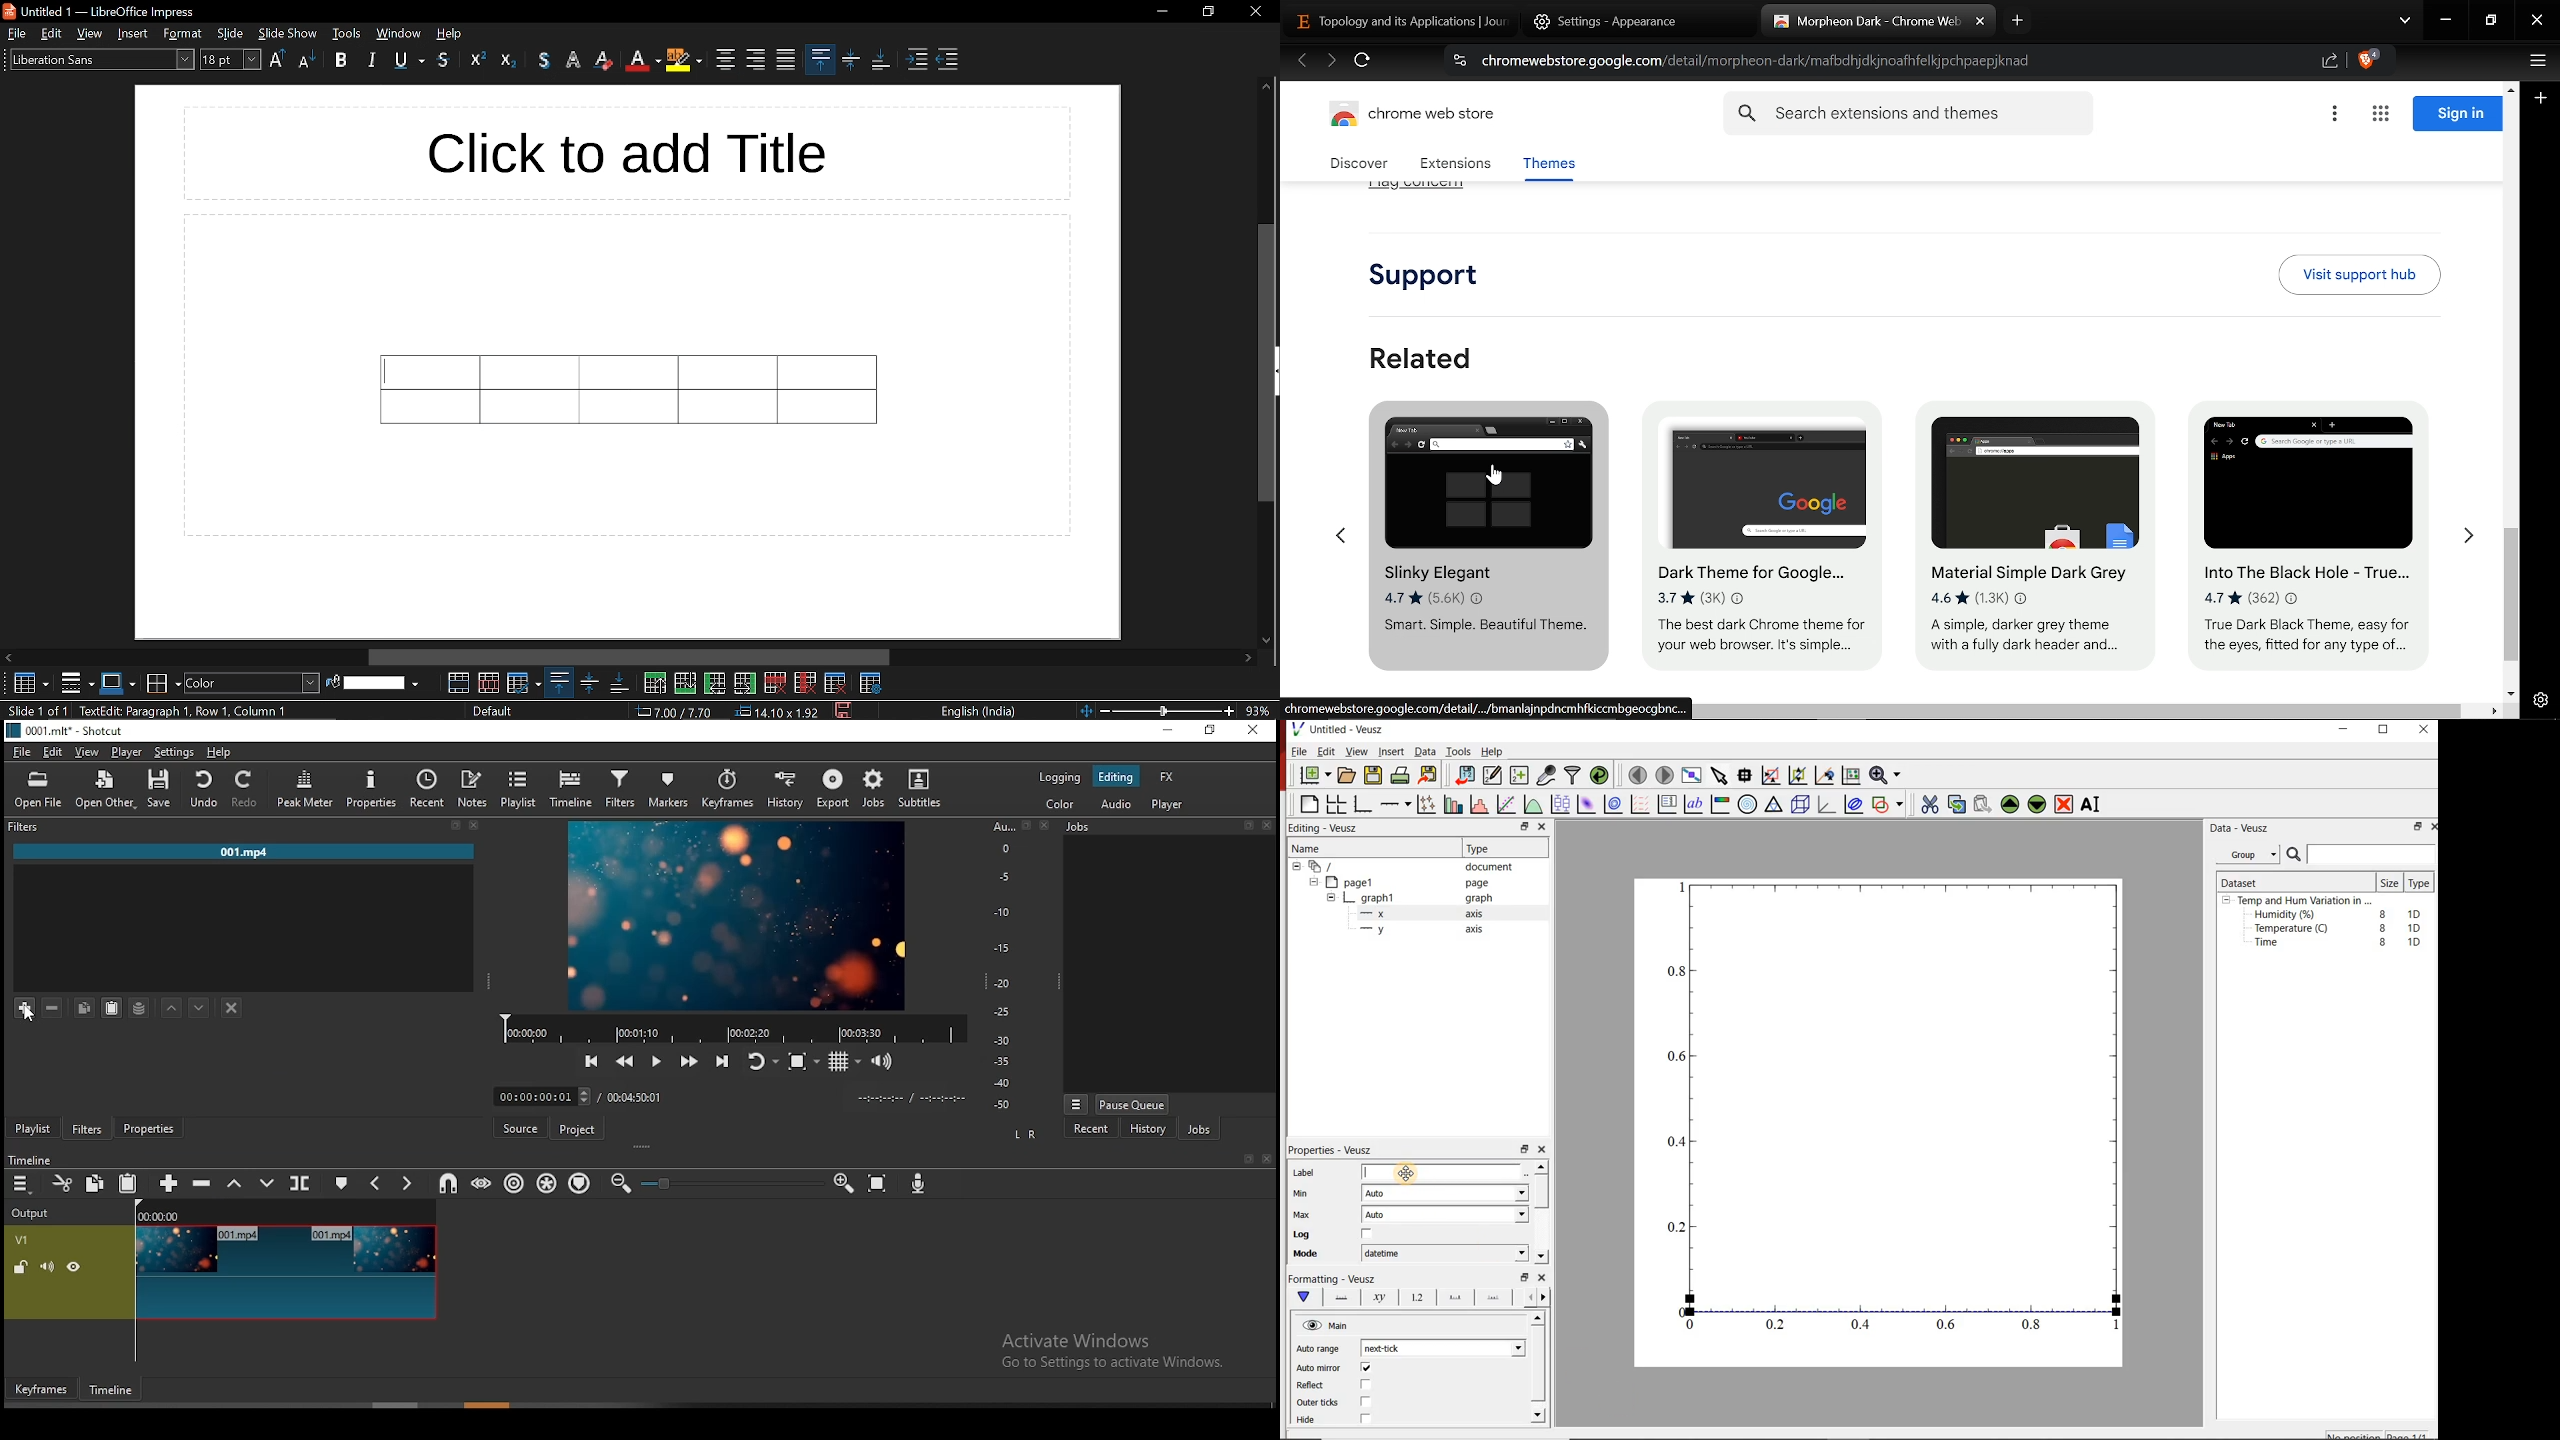 The height and width of the screenshot is (1456, 2576). Describe the element at coordinates (1773, 776) in the screenshot. I see `click or draw a rectangle to zoom graph axes` at that location.